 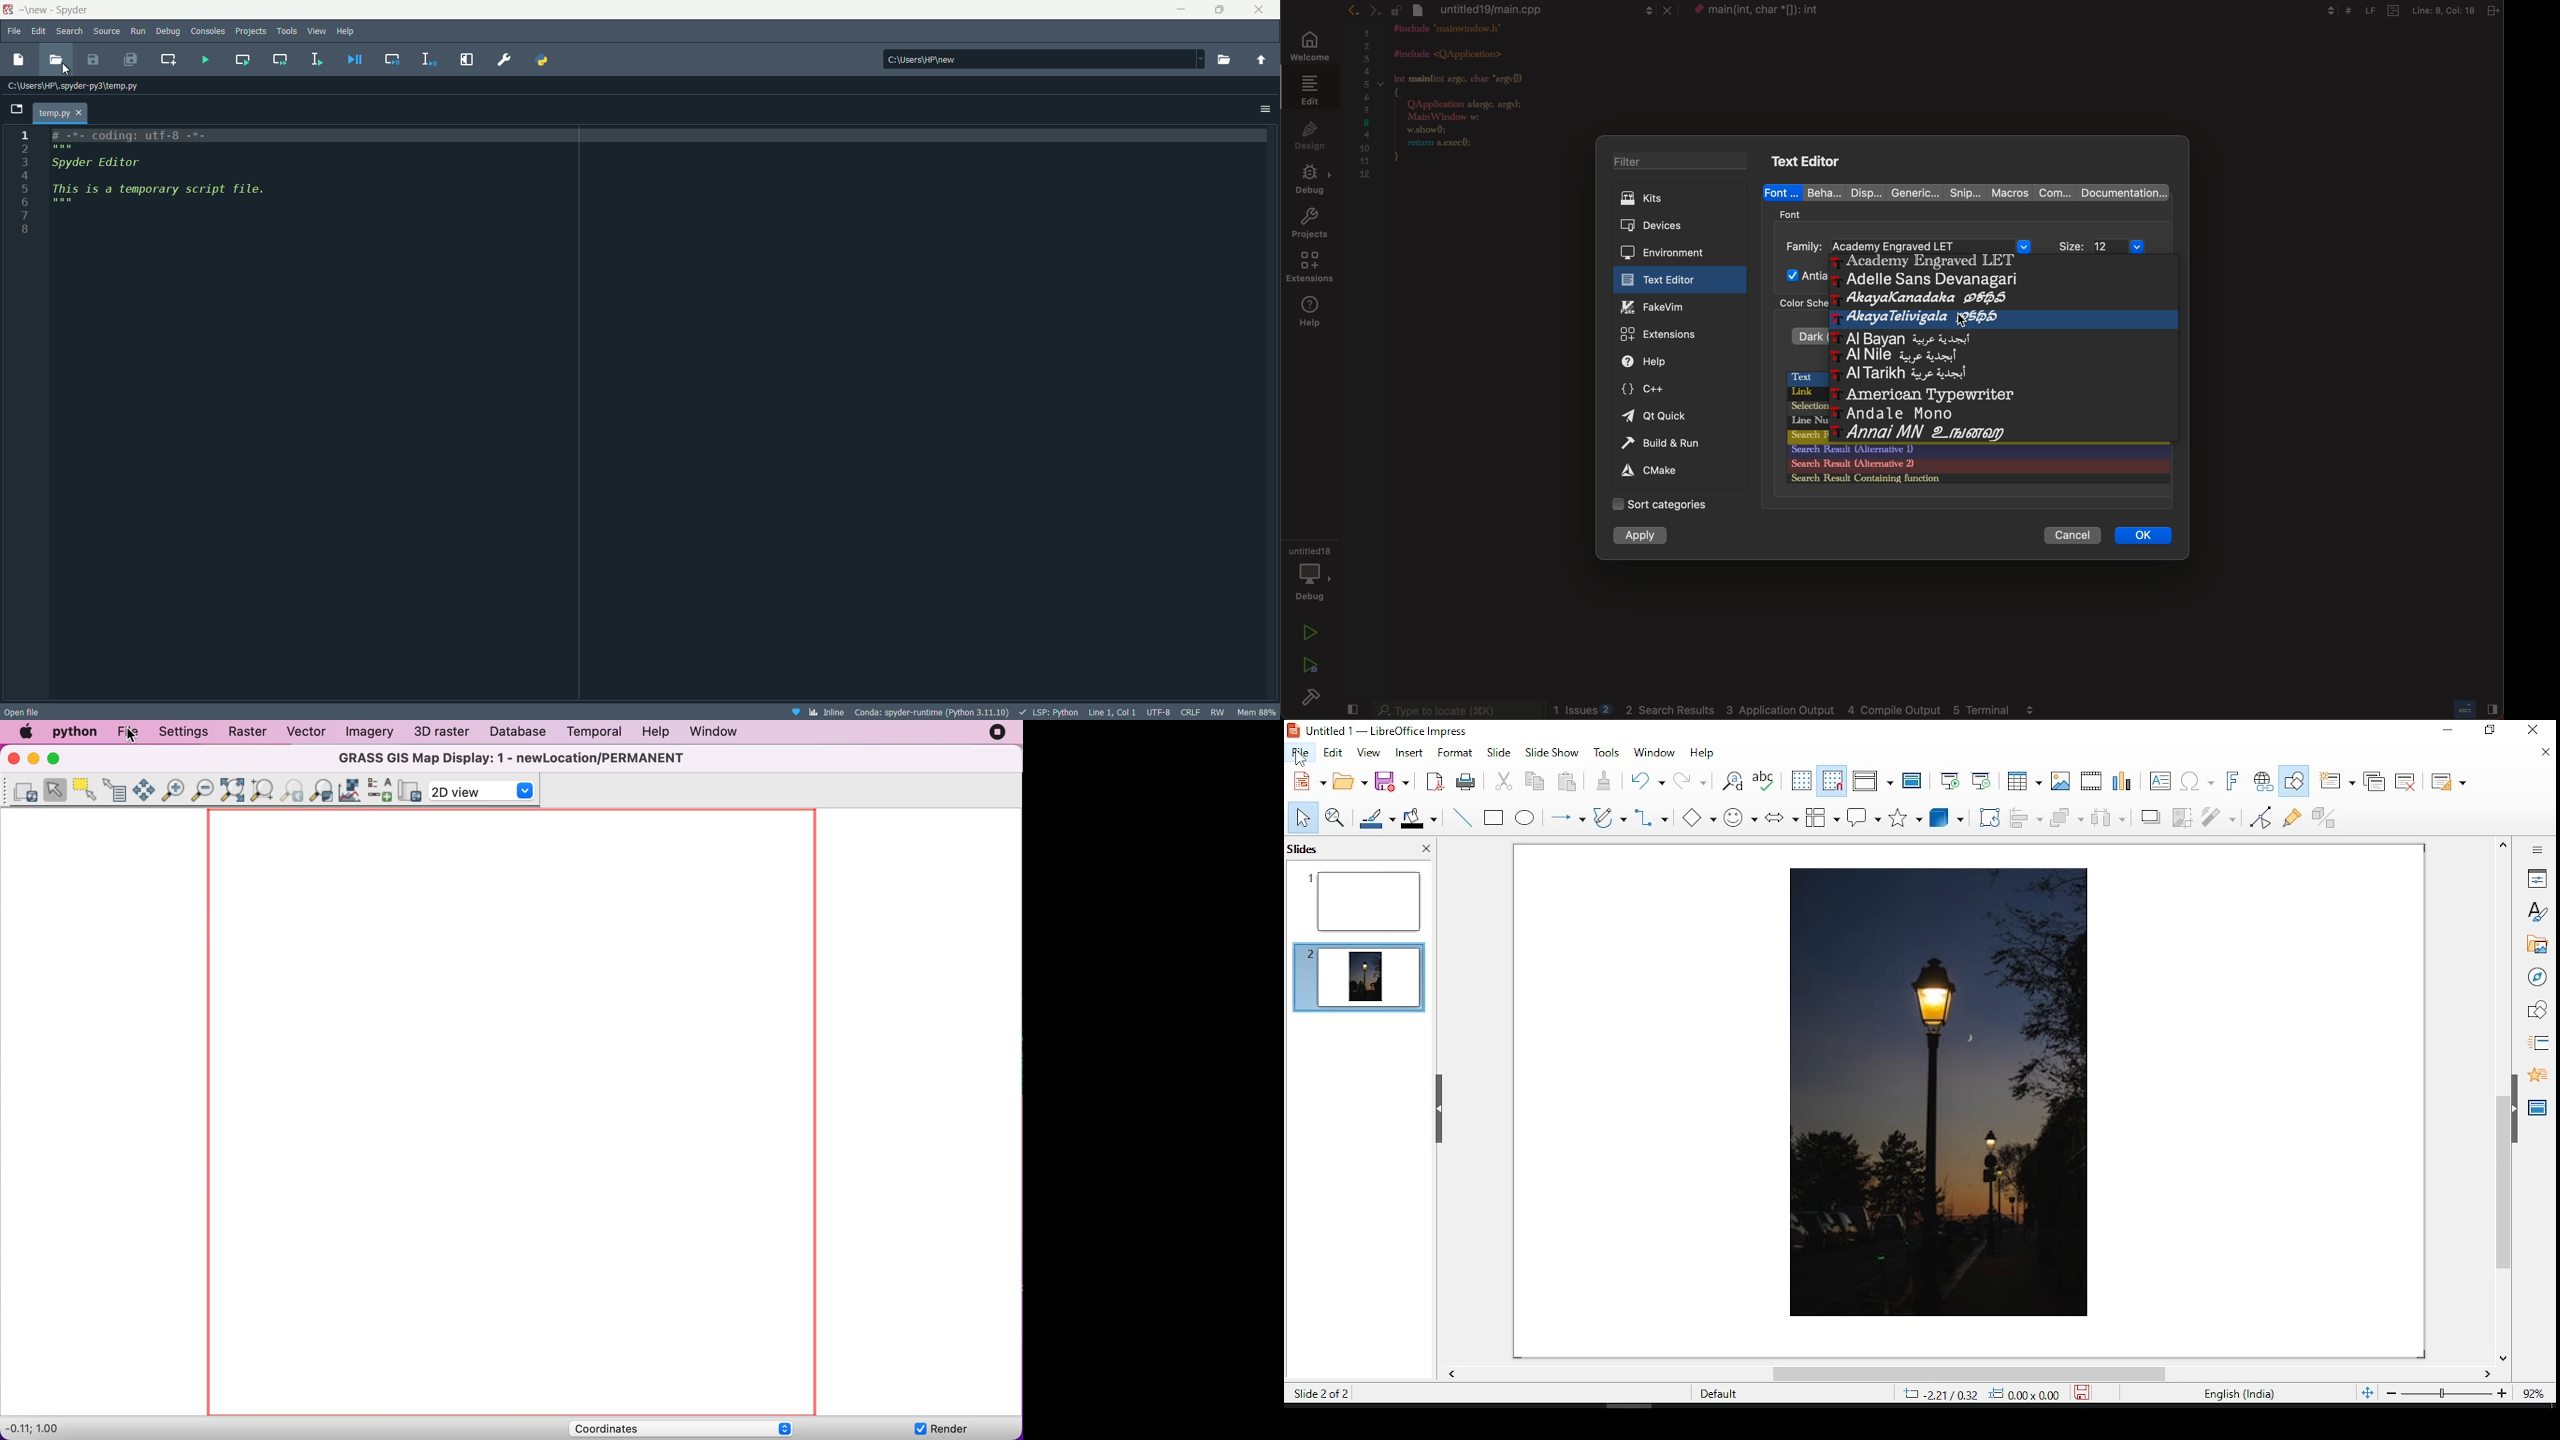 What do you see at coordinates (2539, 1013) in the screenshot?
I see `shapes` at bounding box center [2539, 1013].